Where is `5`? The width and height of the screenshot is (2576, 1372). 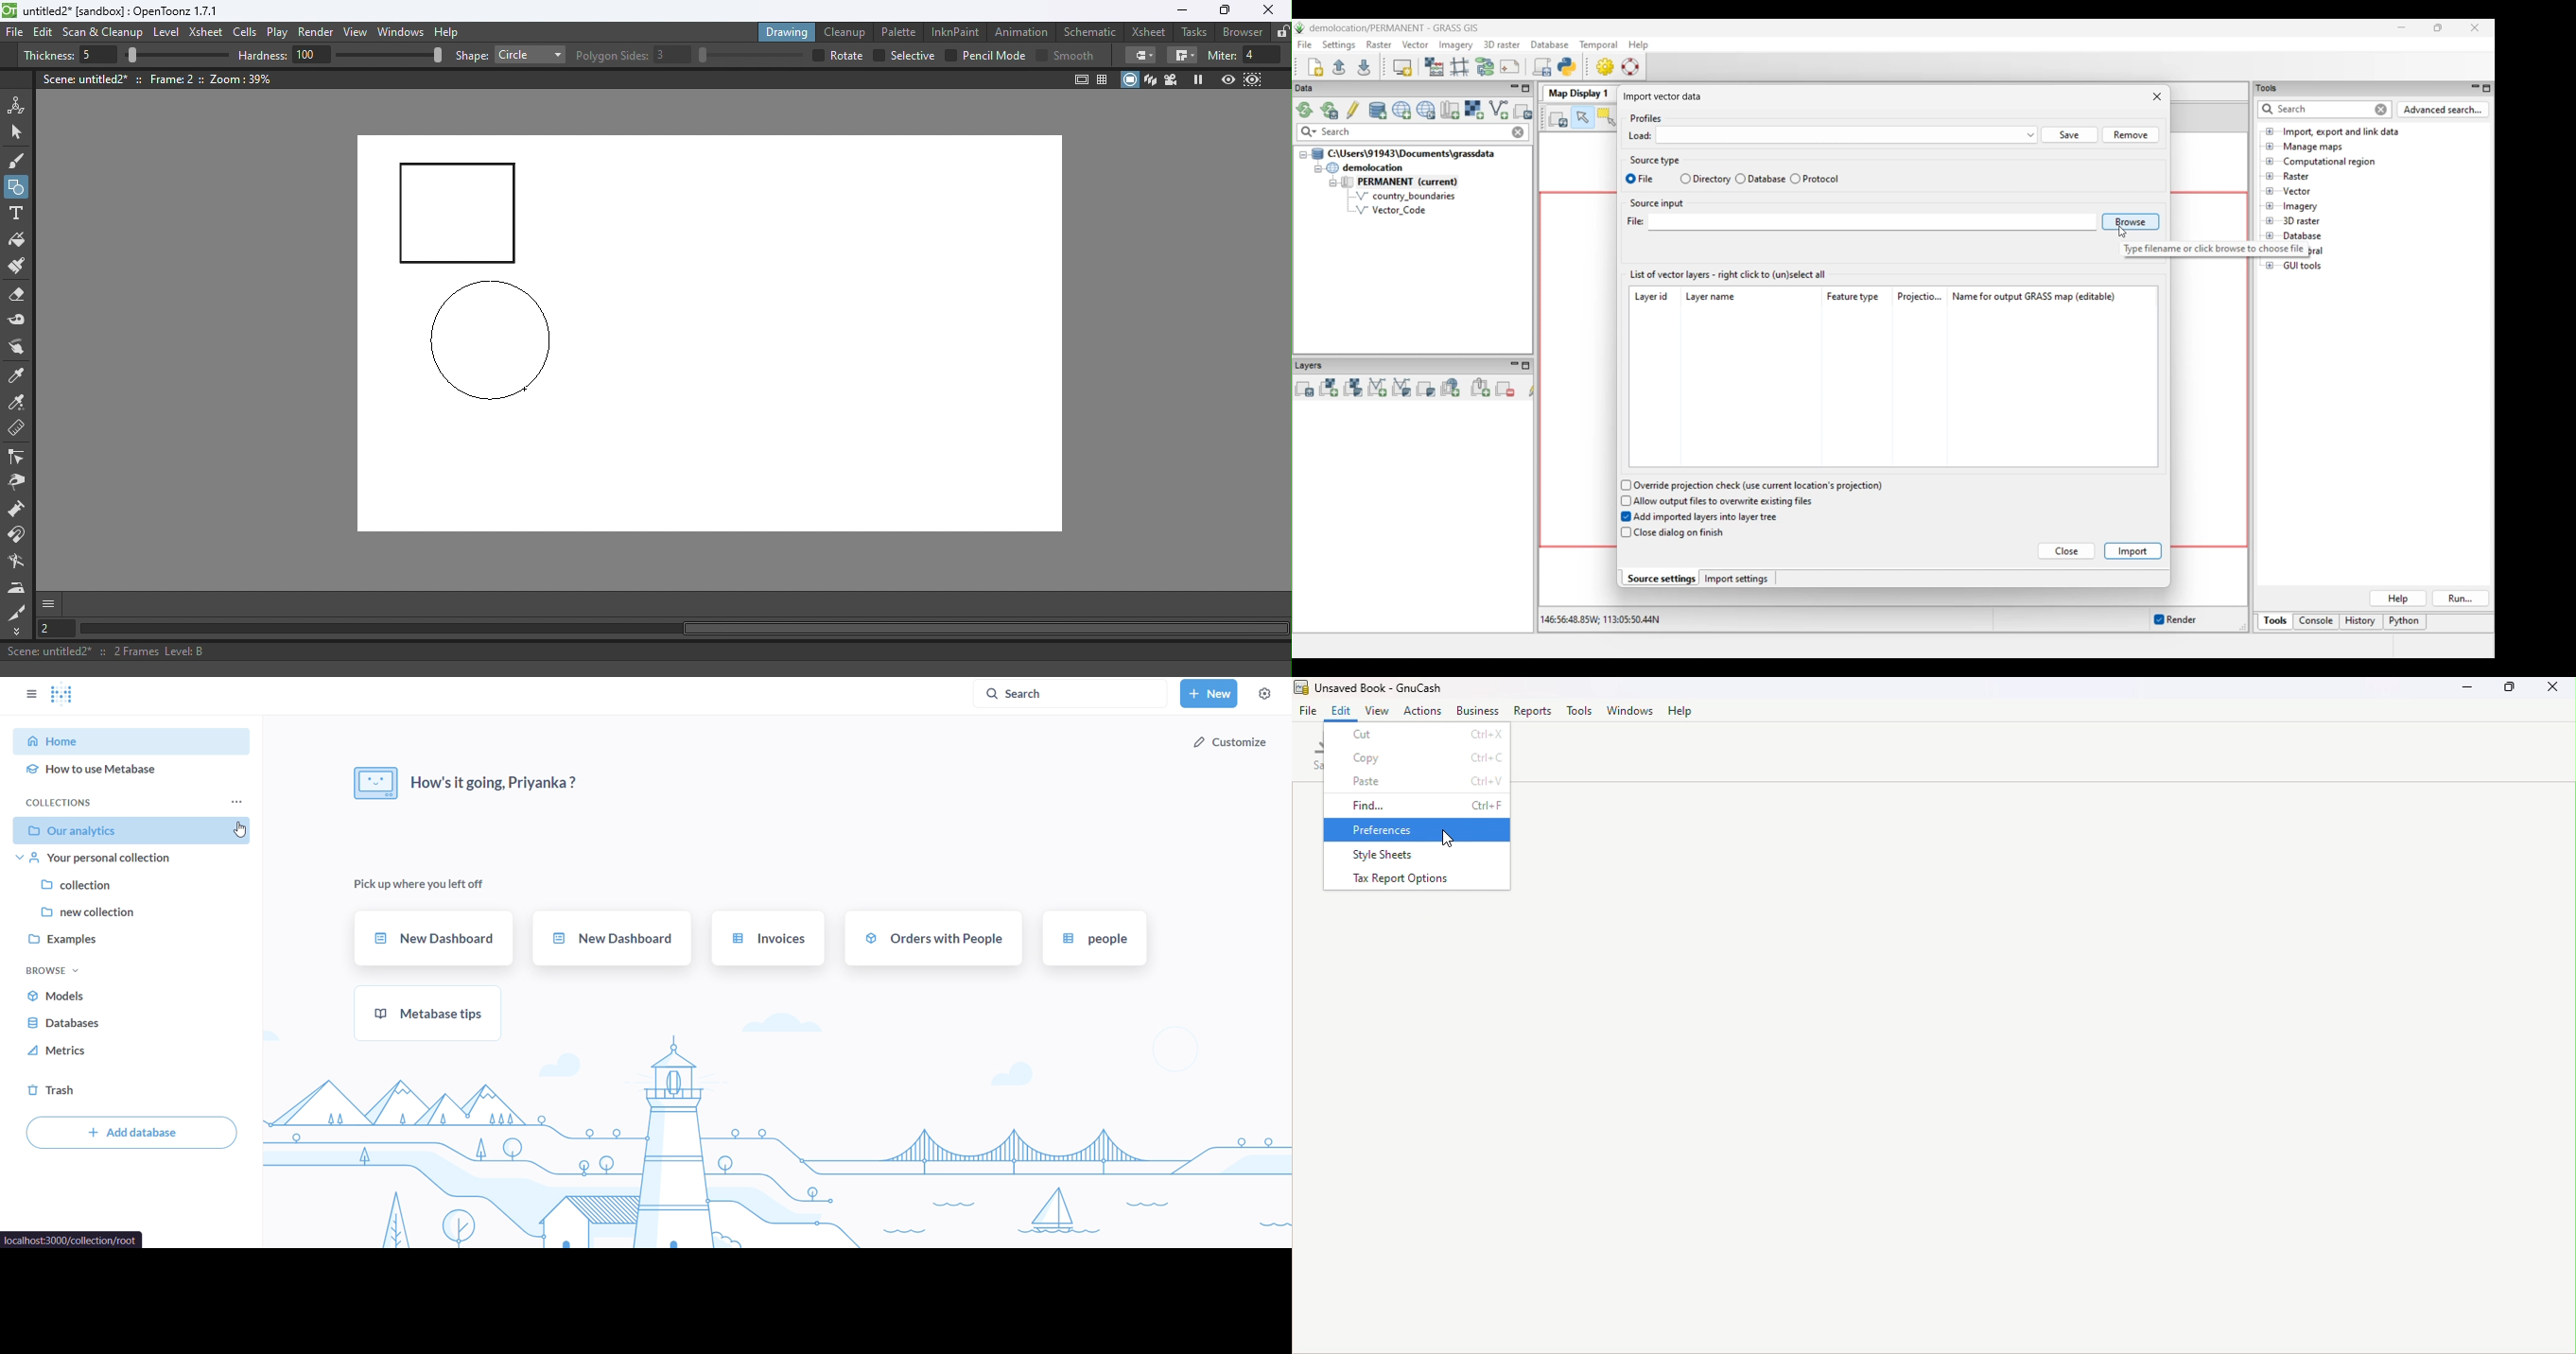
5 is located at coordinates (96, 56).